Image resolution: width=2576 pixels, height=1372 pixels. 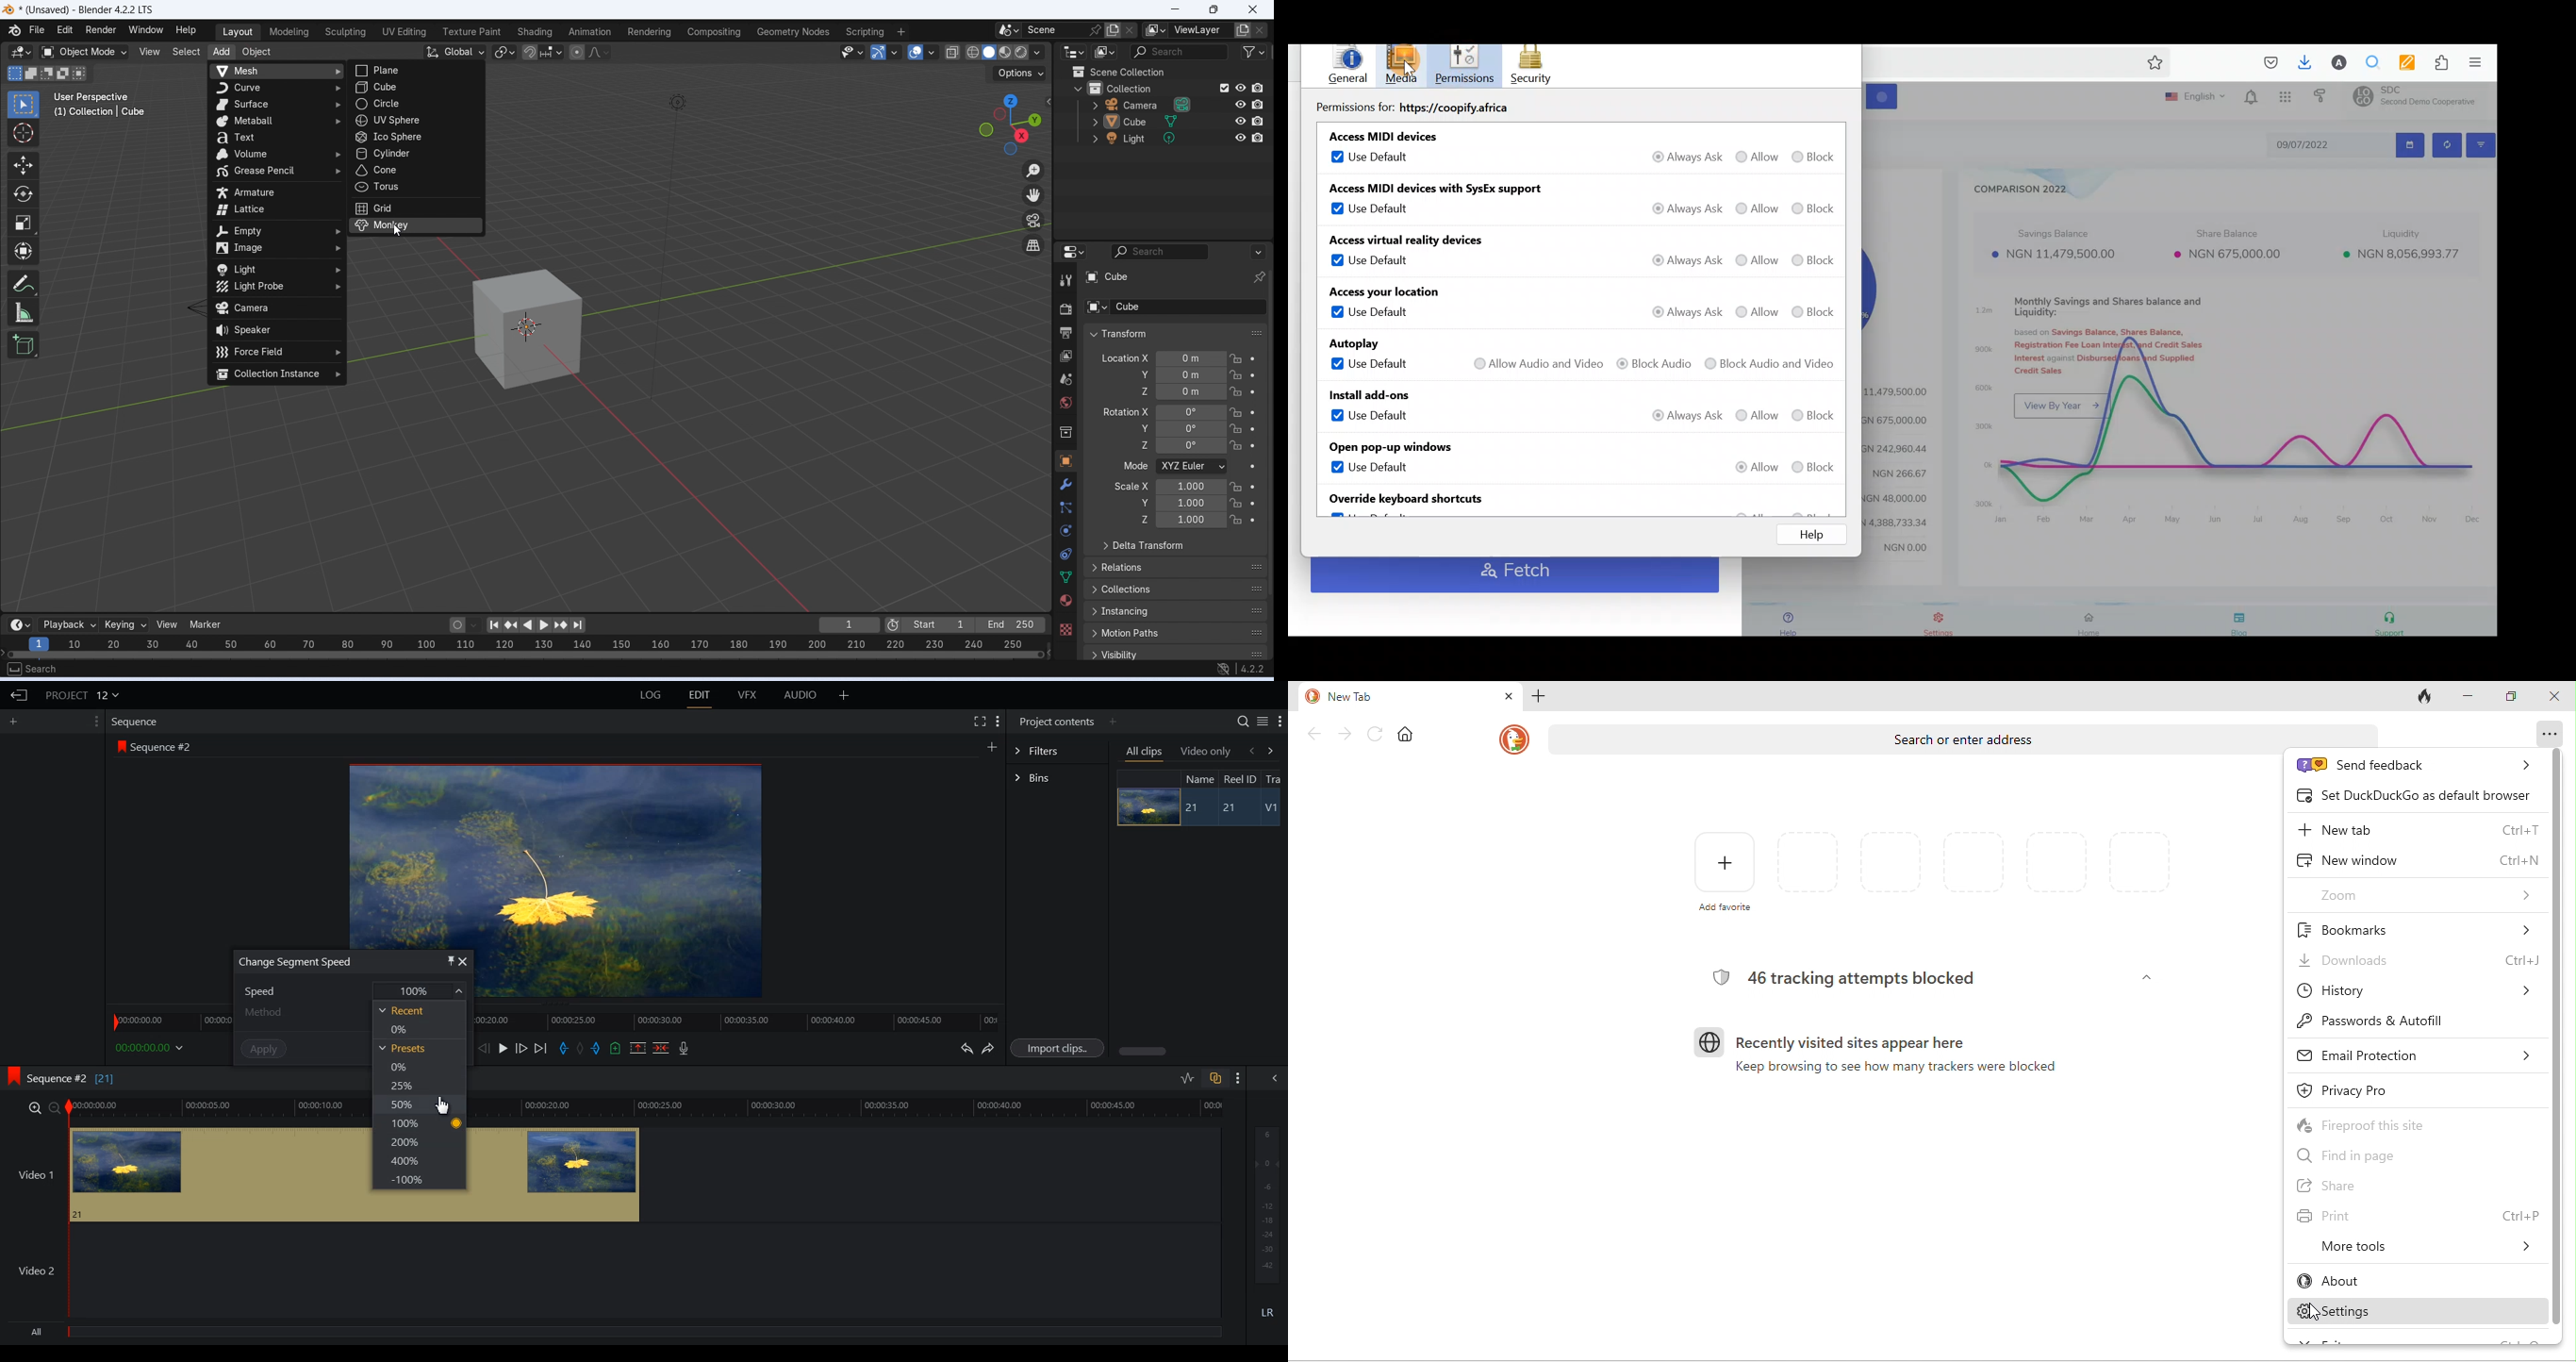 What do you see at coordinates (562, 625) in the screenshot?
I see `jump to keyframe` at bounding box center [562, 625].